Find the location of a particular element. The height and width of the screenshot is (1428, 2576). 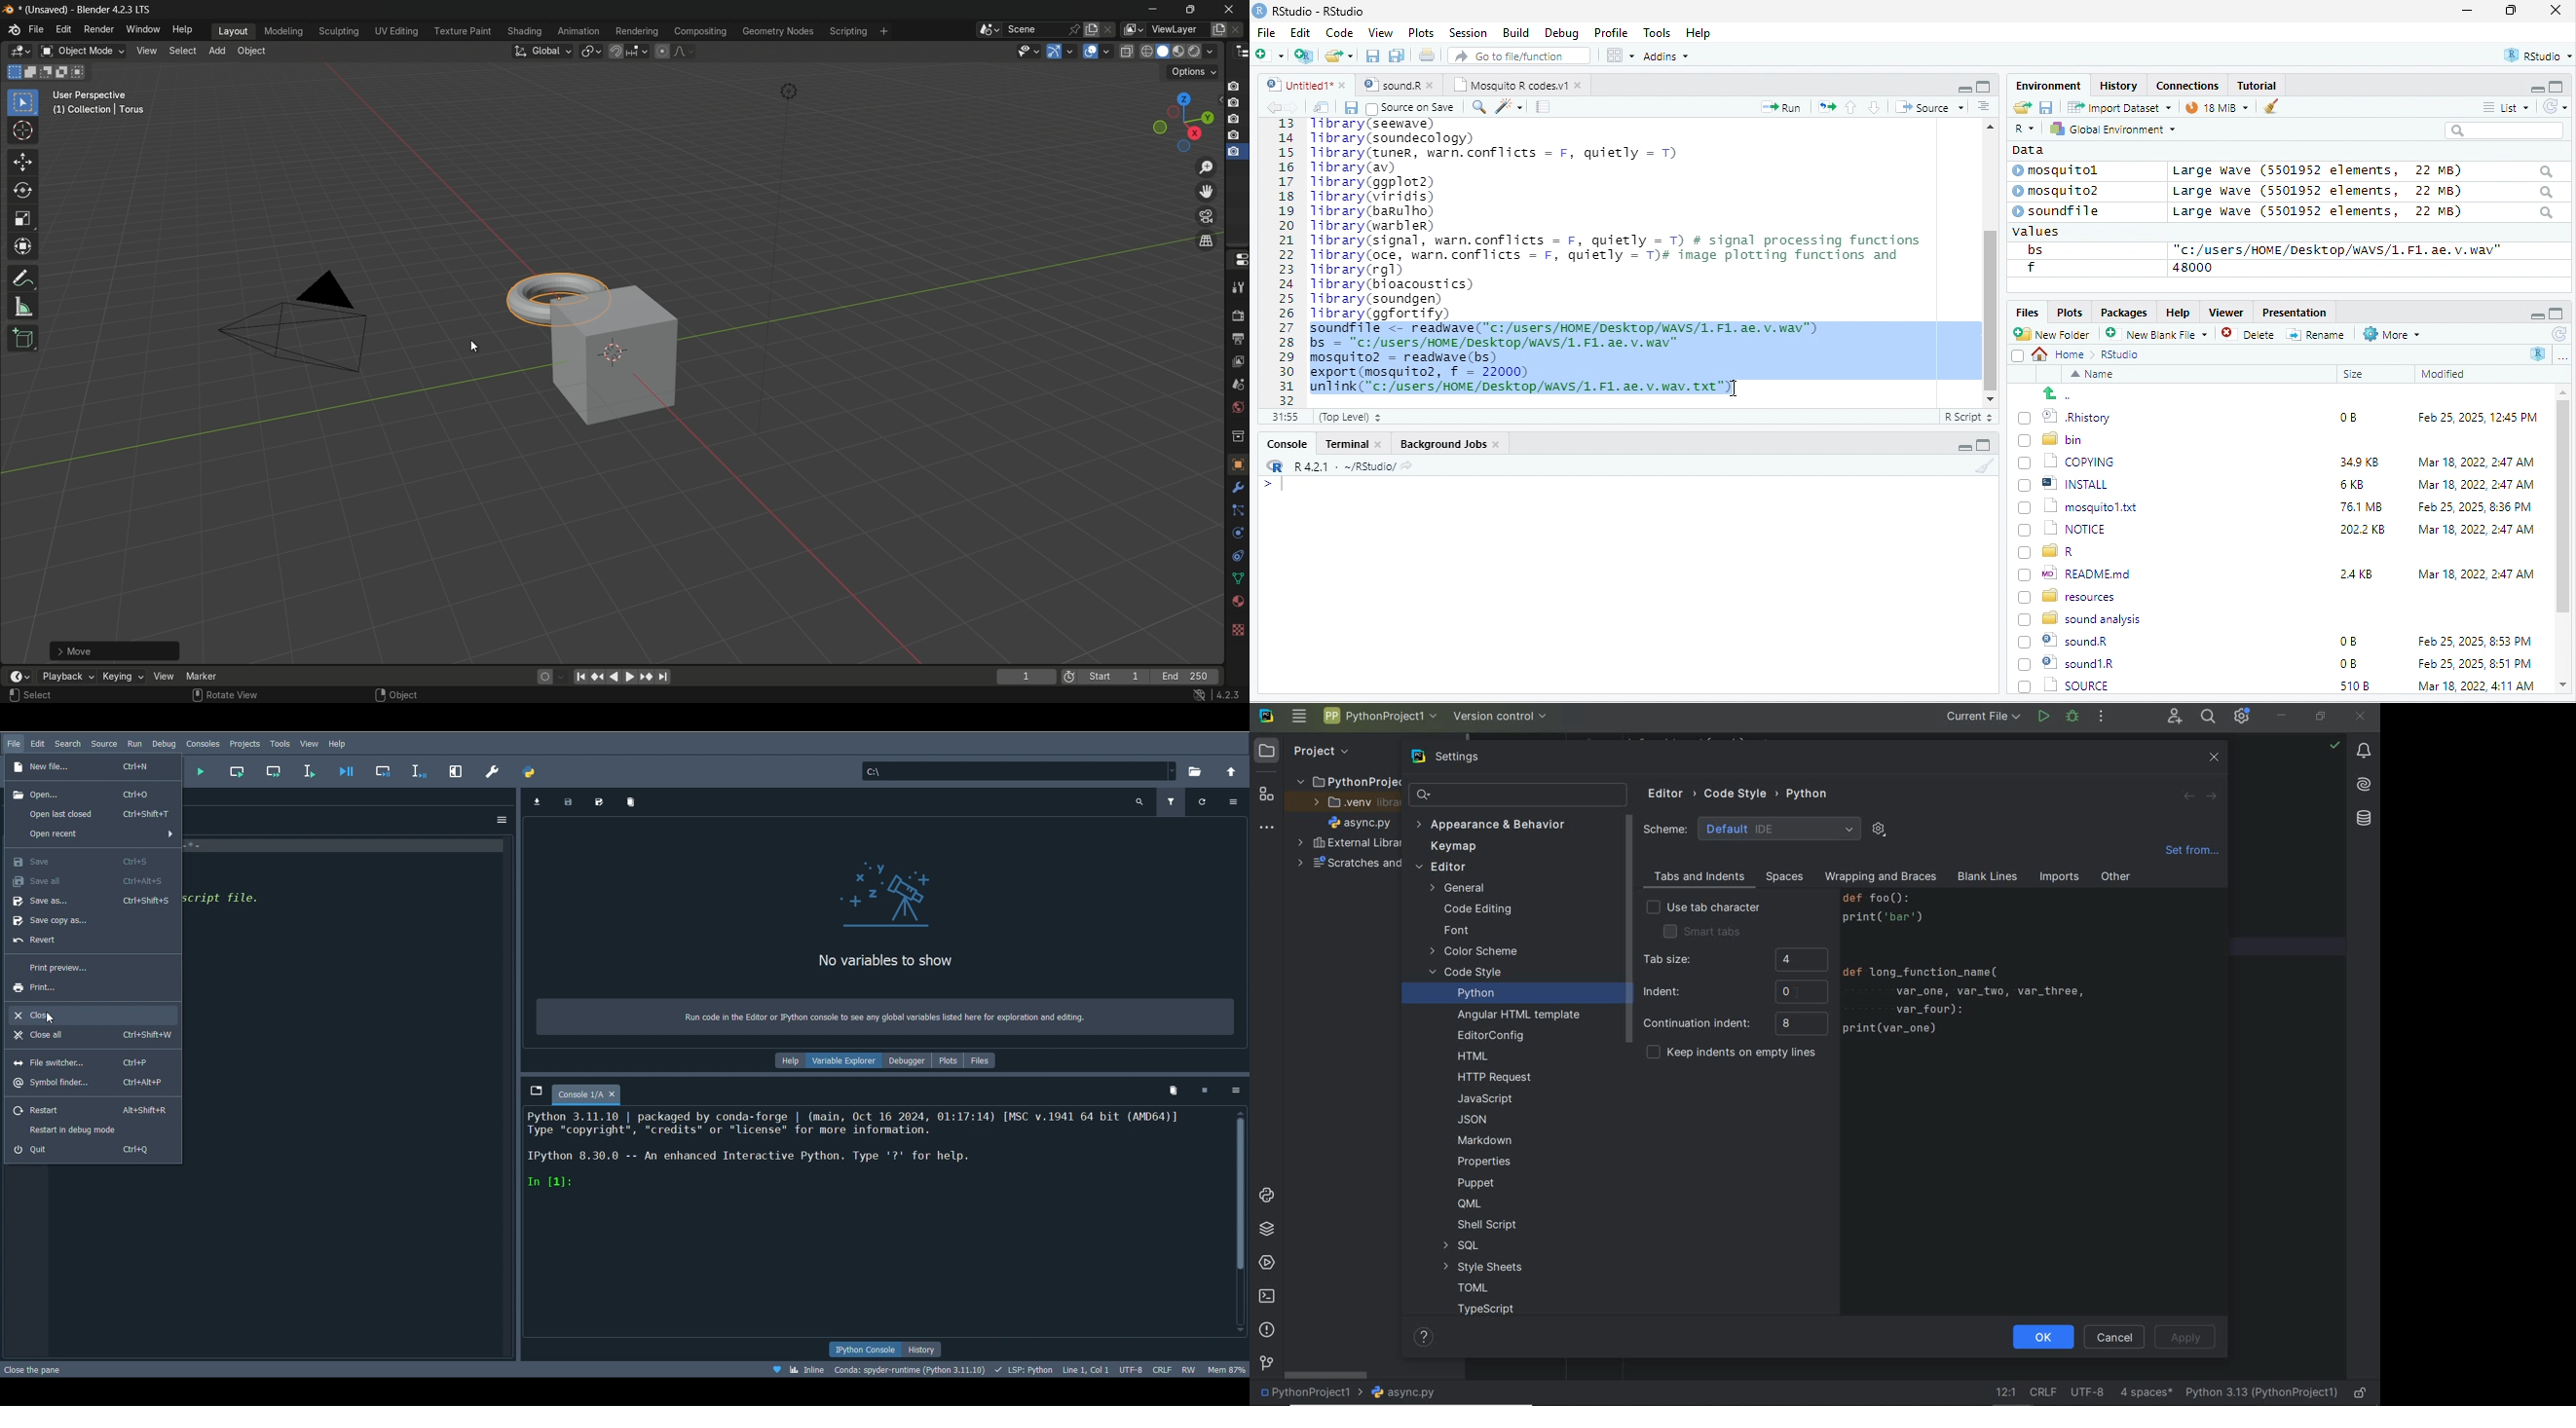

logo is located at coordinates (14, 30).